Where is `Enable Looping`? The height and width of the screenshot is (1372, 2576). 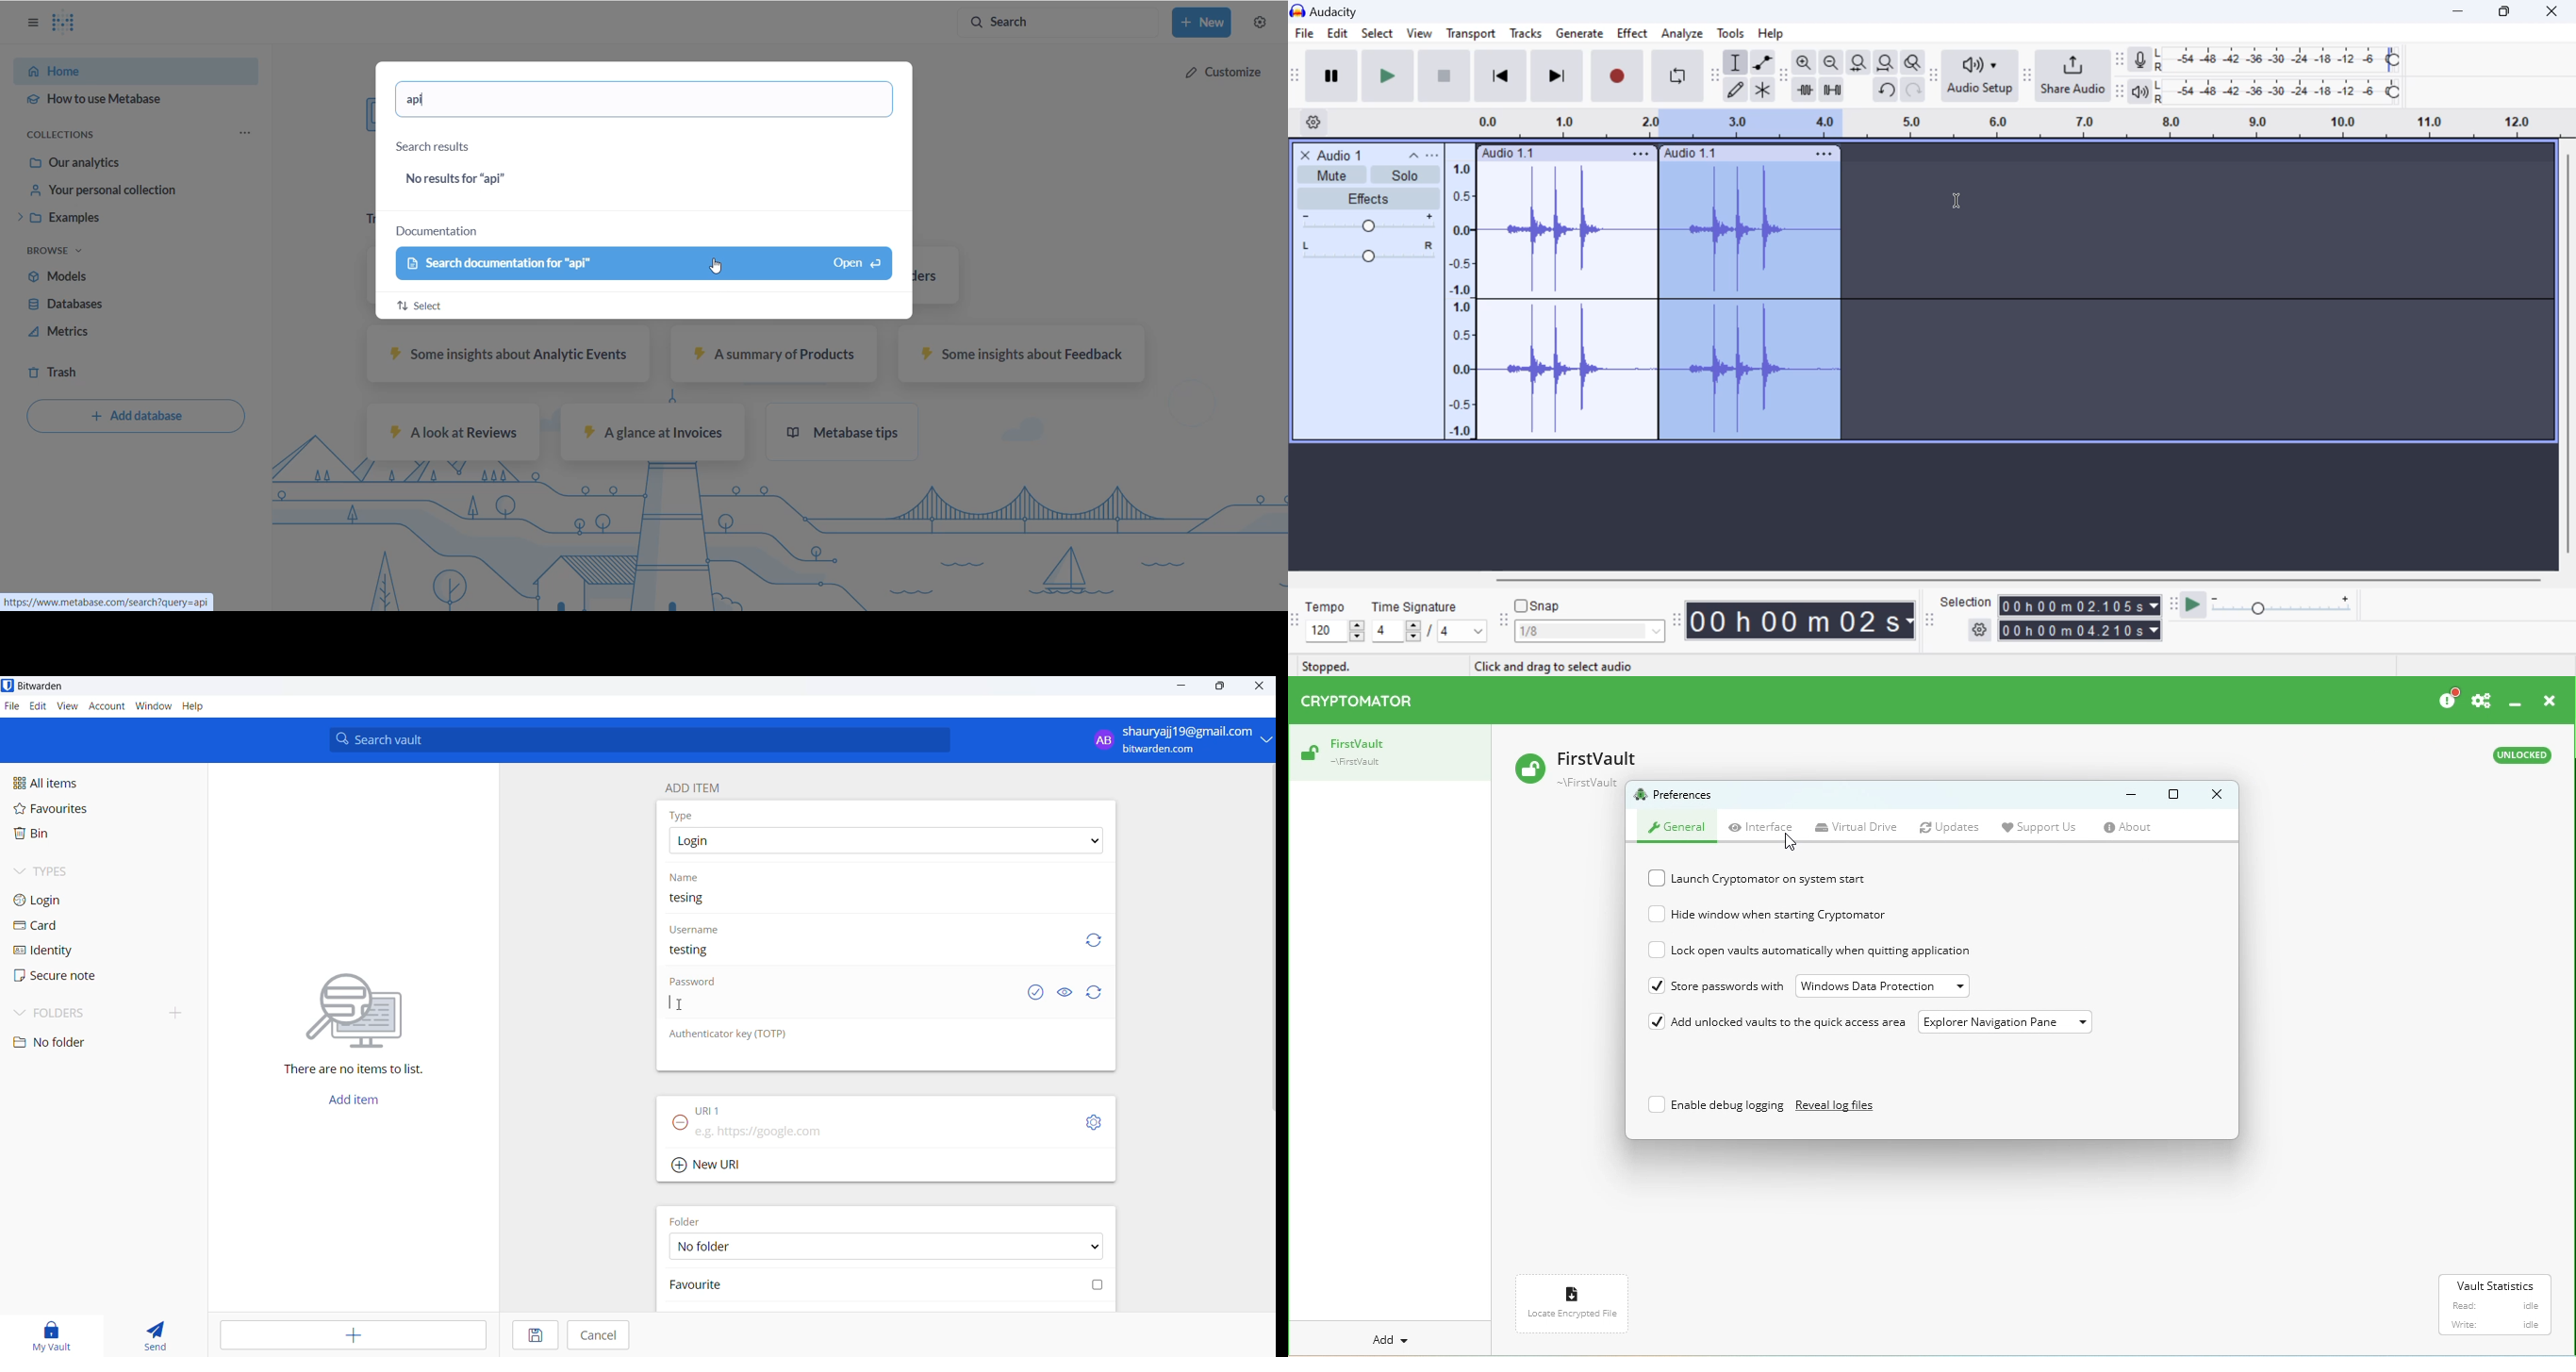
Enable Looping is located at coordinates (1678, 76).